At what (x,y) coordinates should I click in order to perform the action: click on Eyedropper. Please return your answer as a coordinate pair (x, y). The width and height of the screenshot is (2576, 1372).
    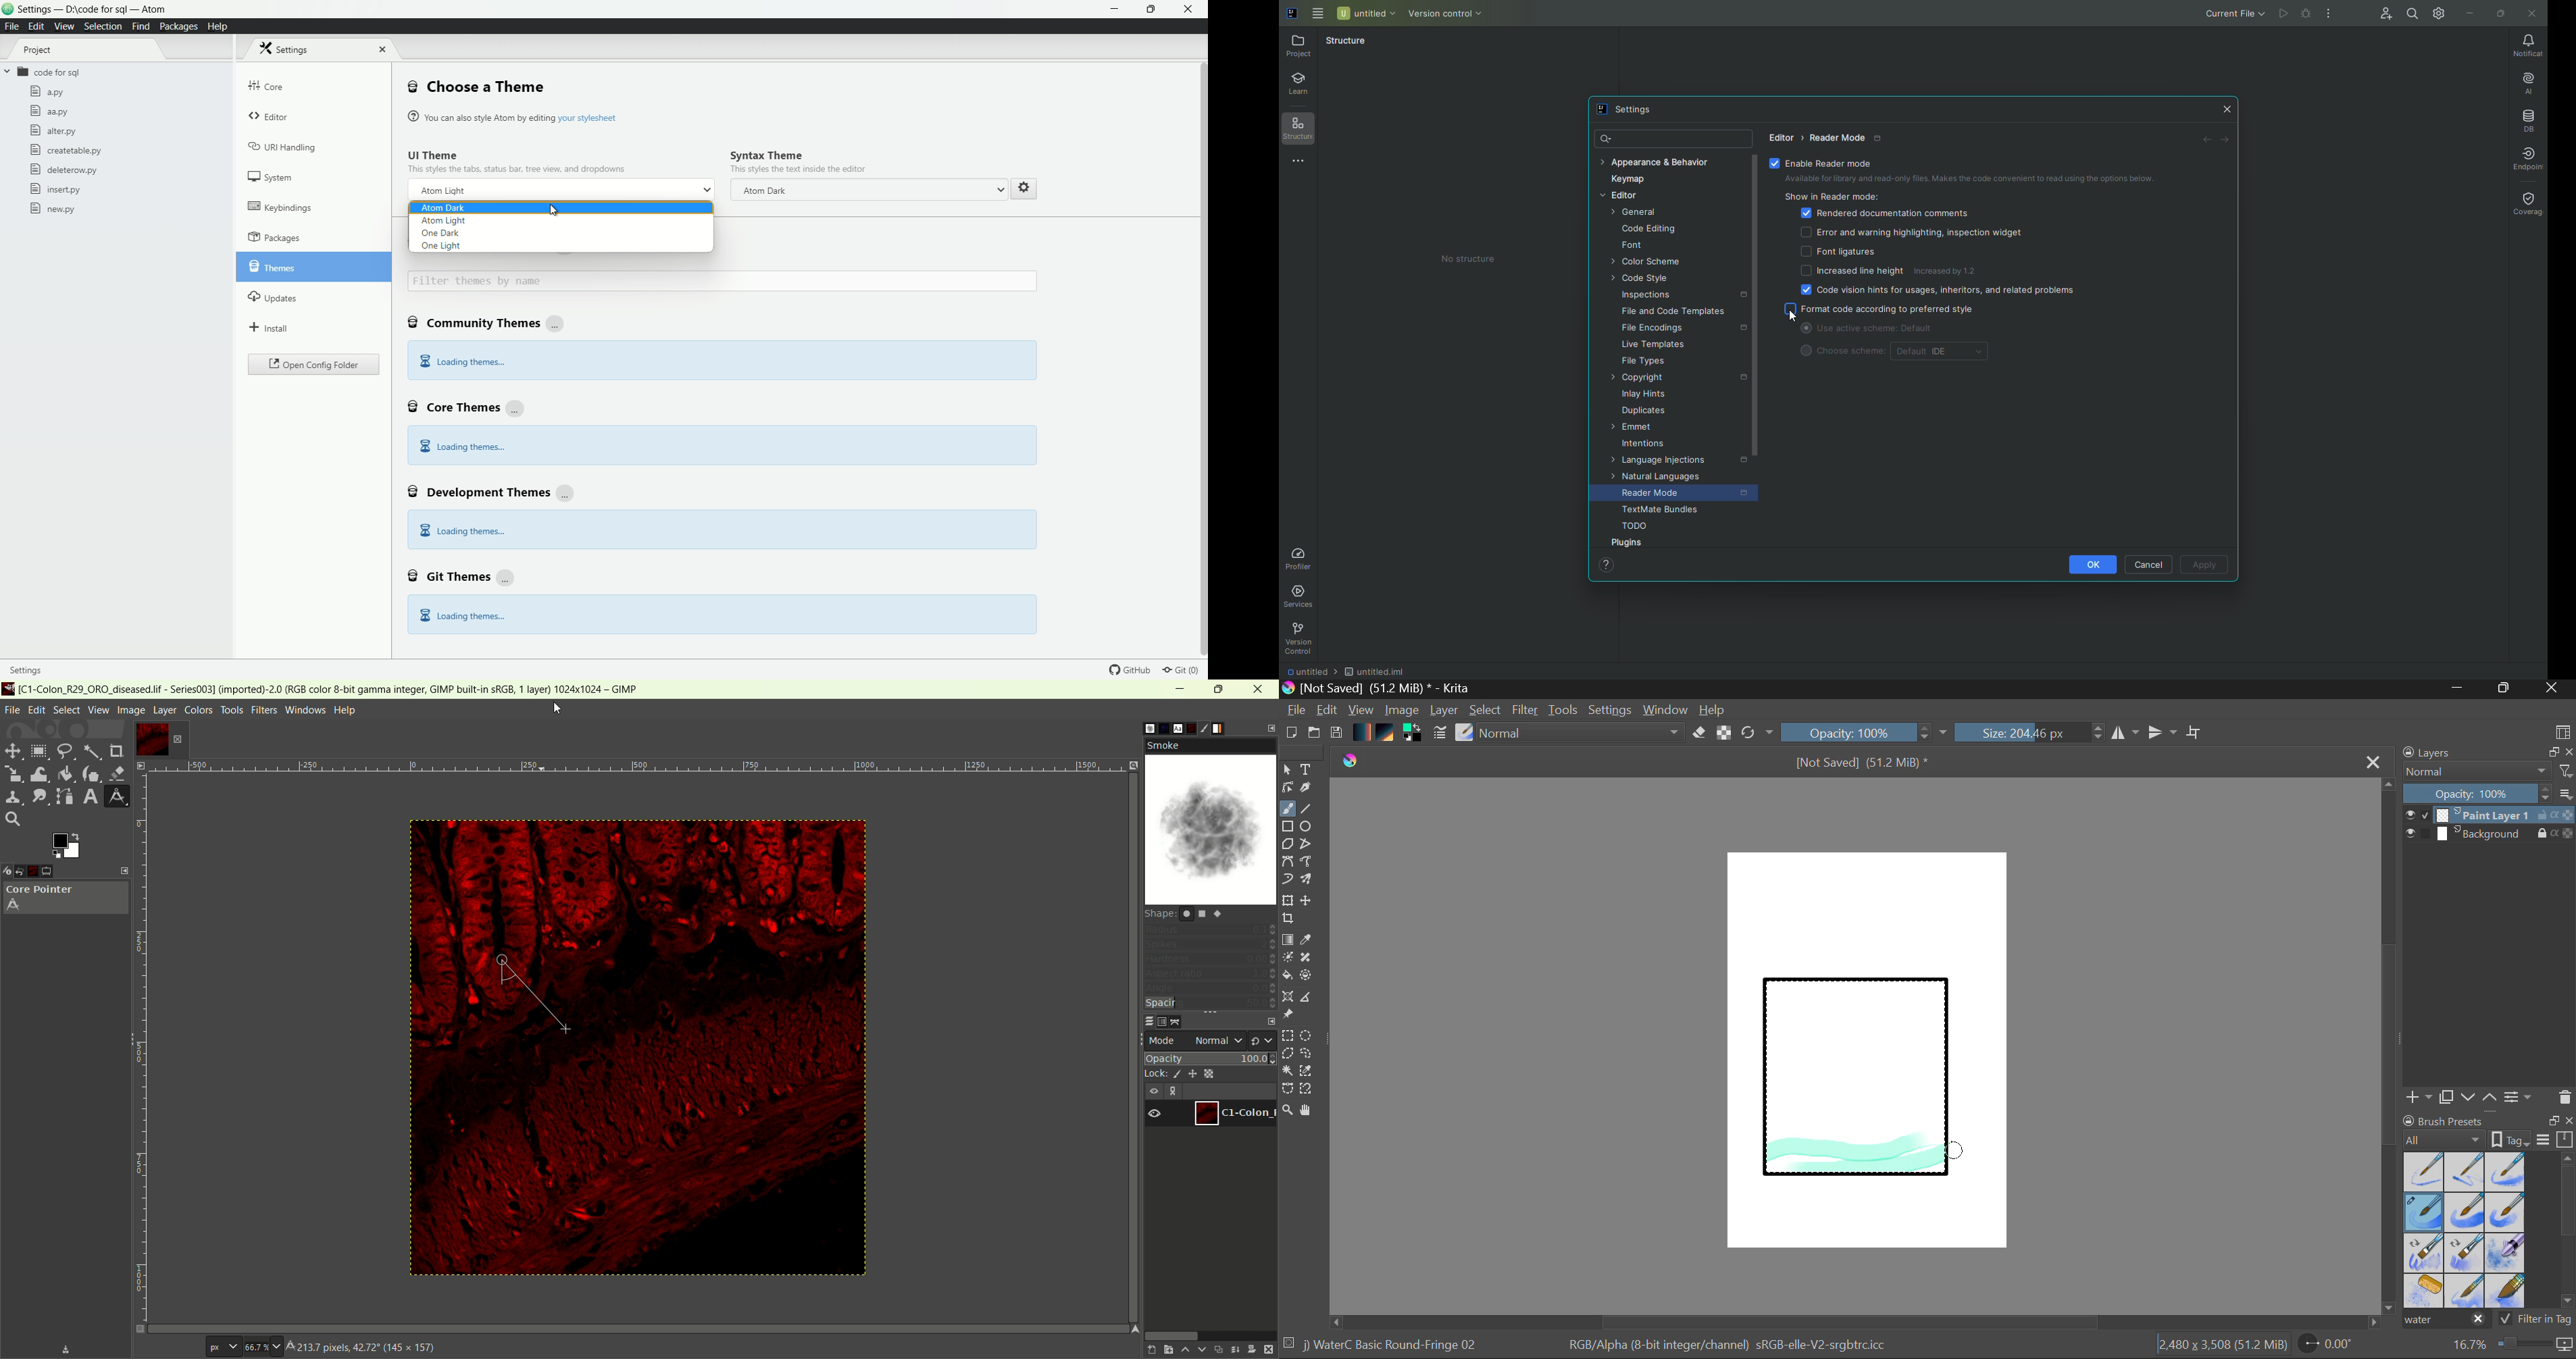
    Looking at the image, I should click on (1309, 940).